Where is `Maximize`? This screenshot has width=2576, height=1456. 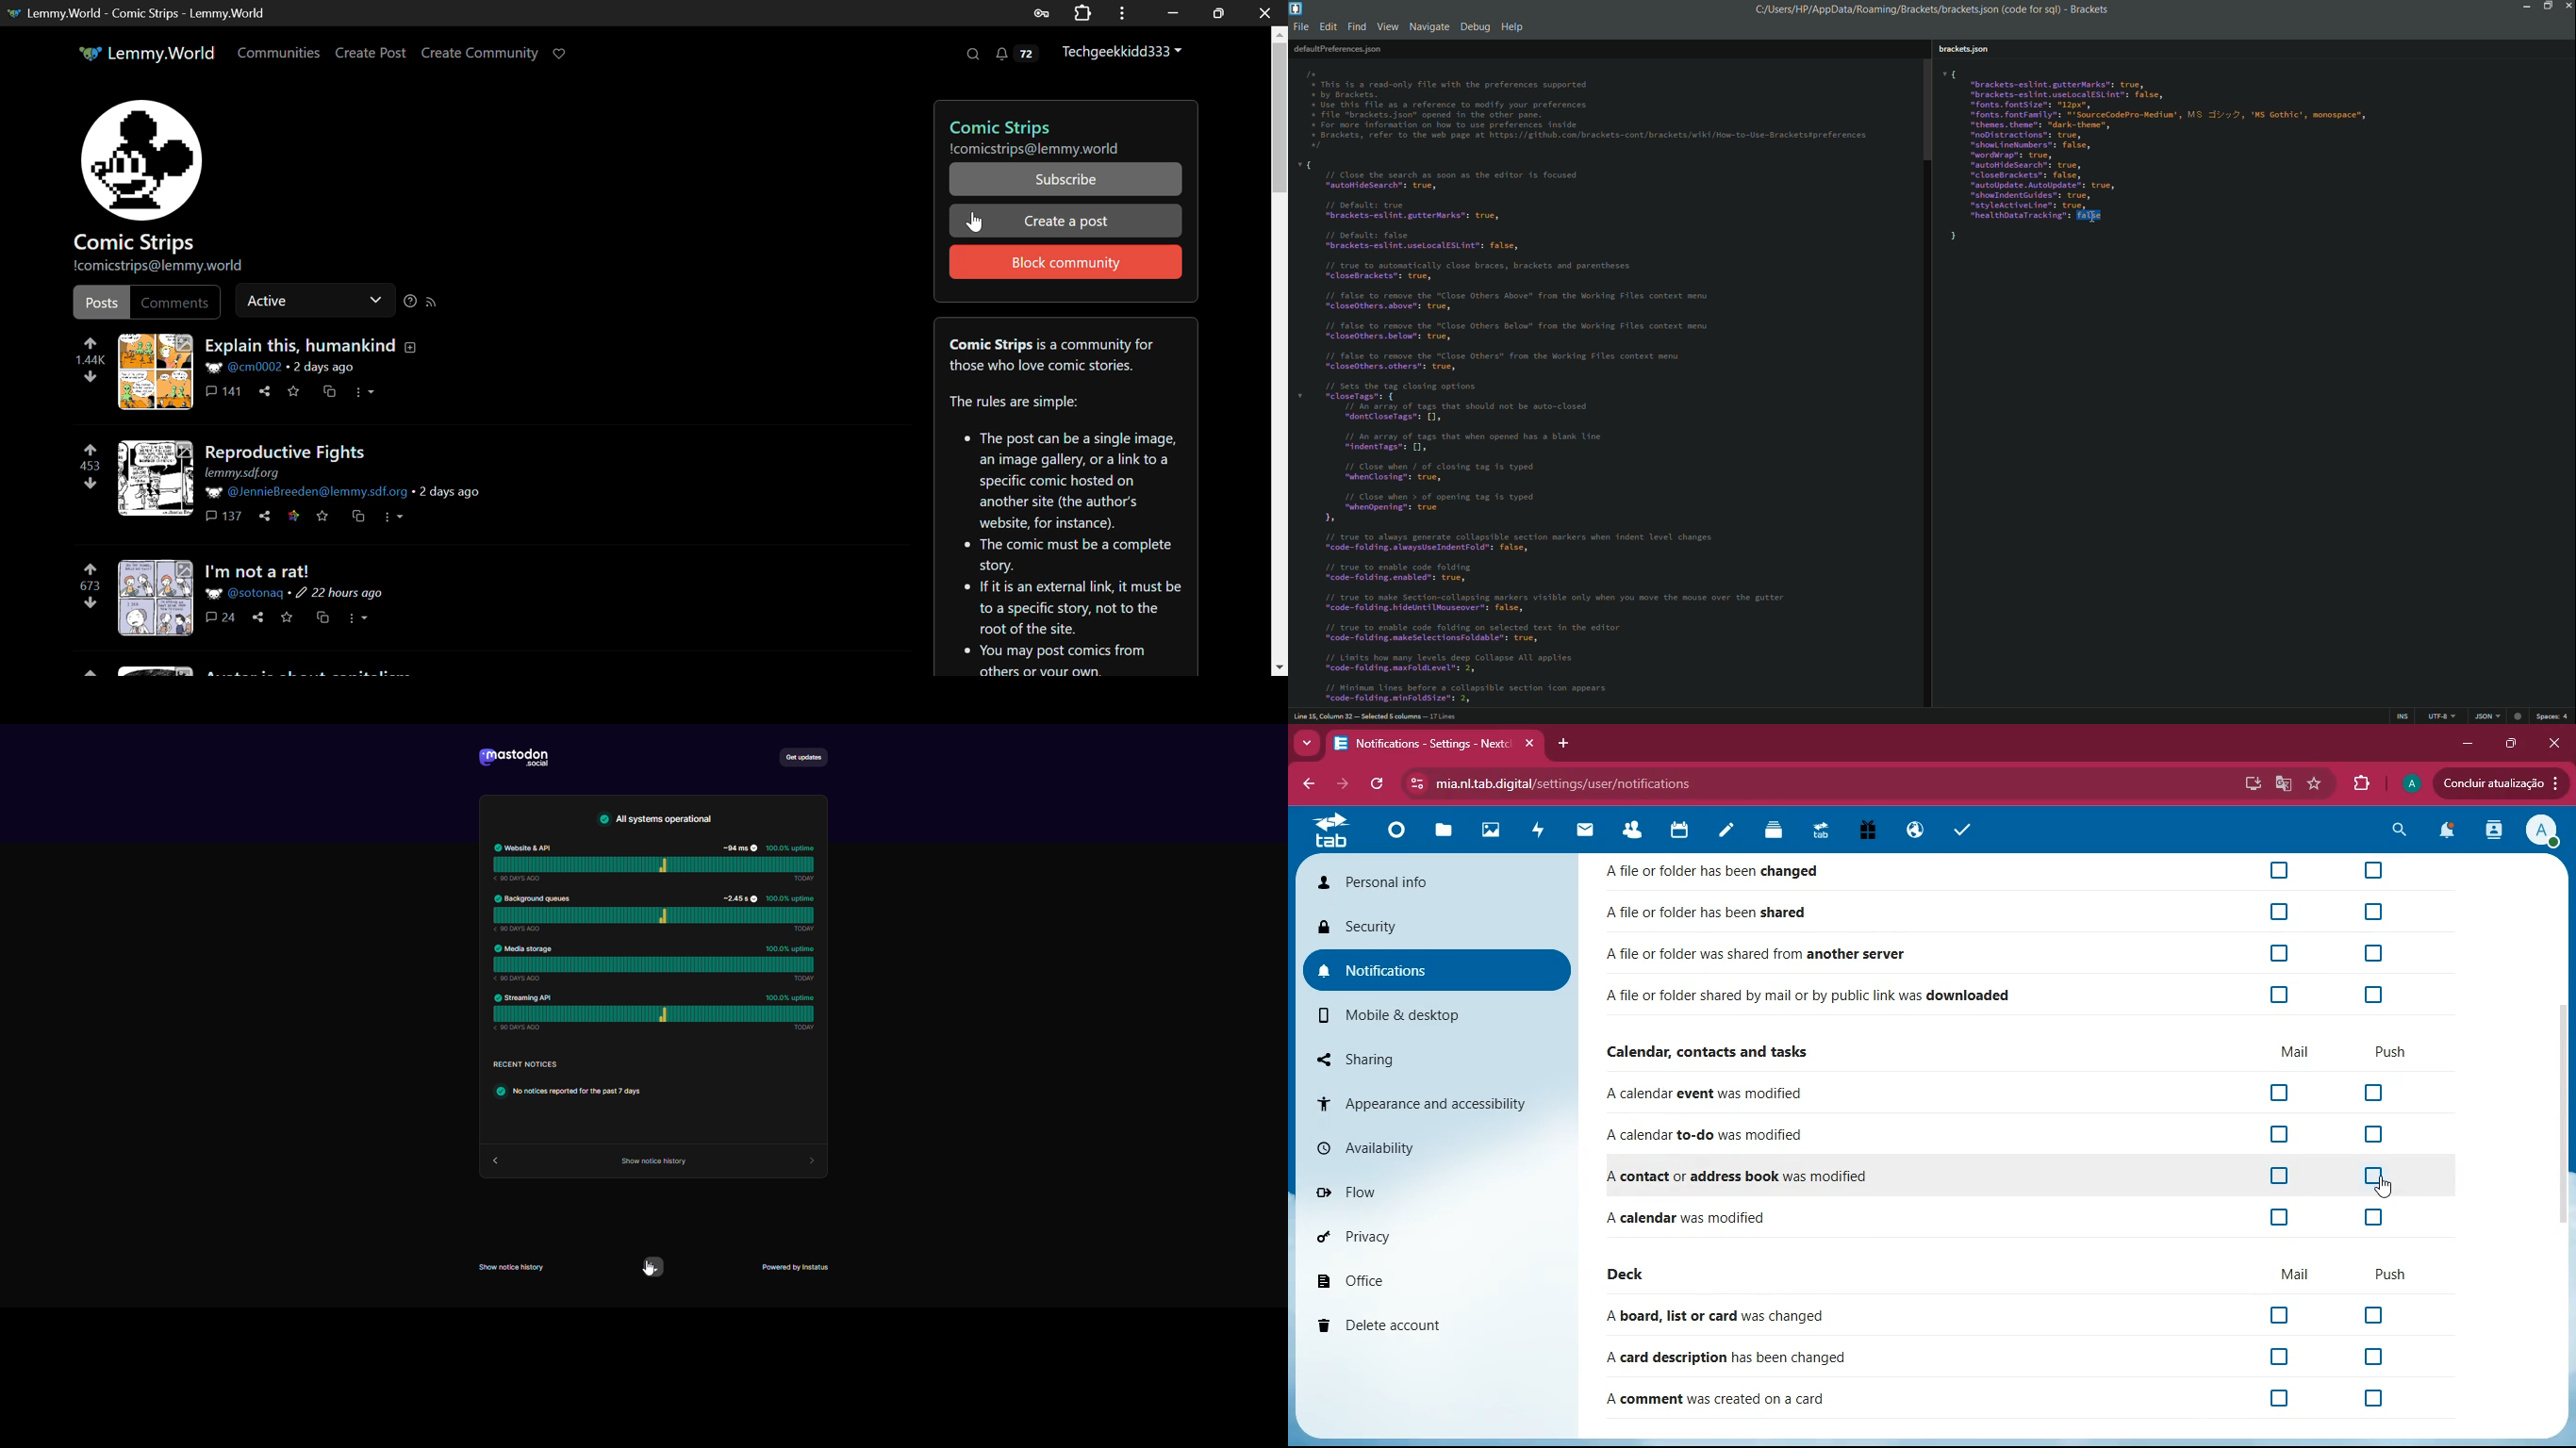
Maximize is located at coordinates (2547, 5).